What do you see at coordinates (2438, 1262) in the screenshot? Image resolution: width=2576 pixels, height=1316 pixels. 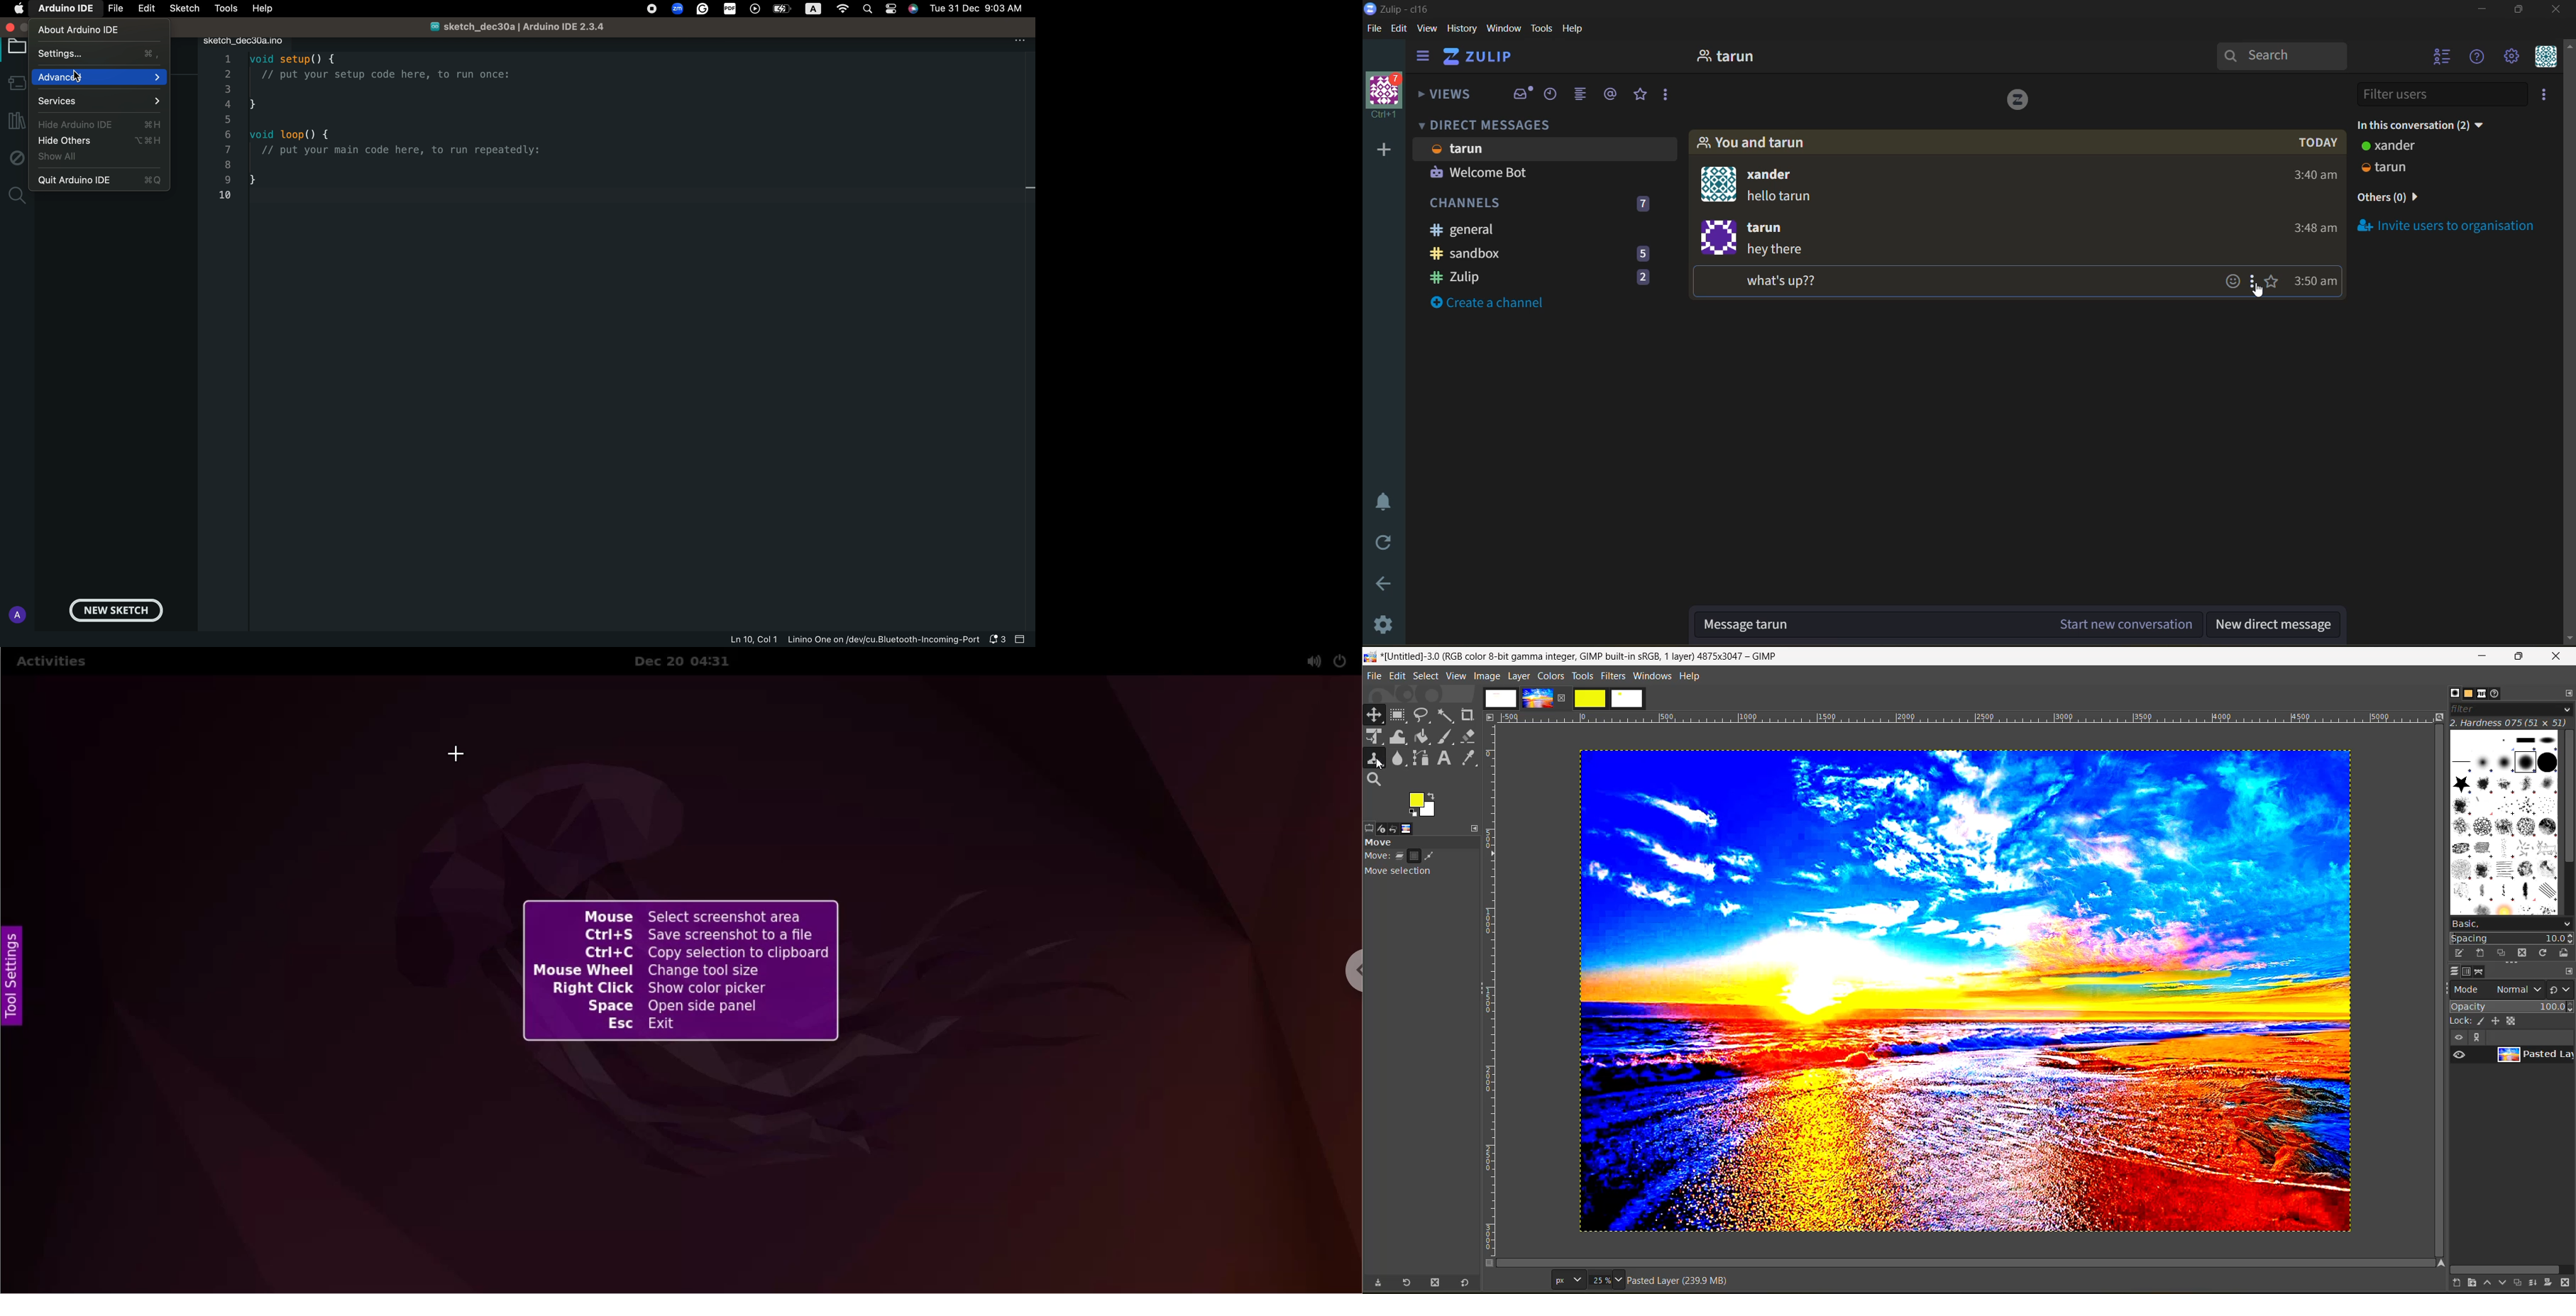 I see `` at bounding box center [2438, 1262].